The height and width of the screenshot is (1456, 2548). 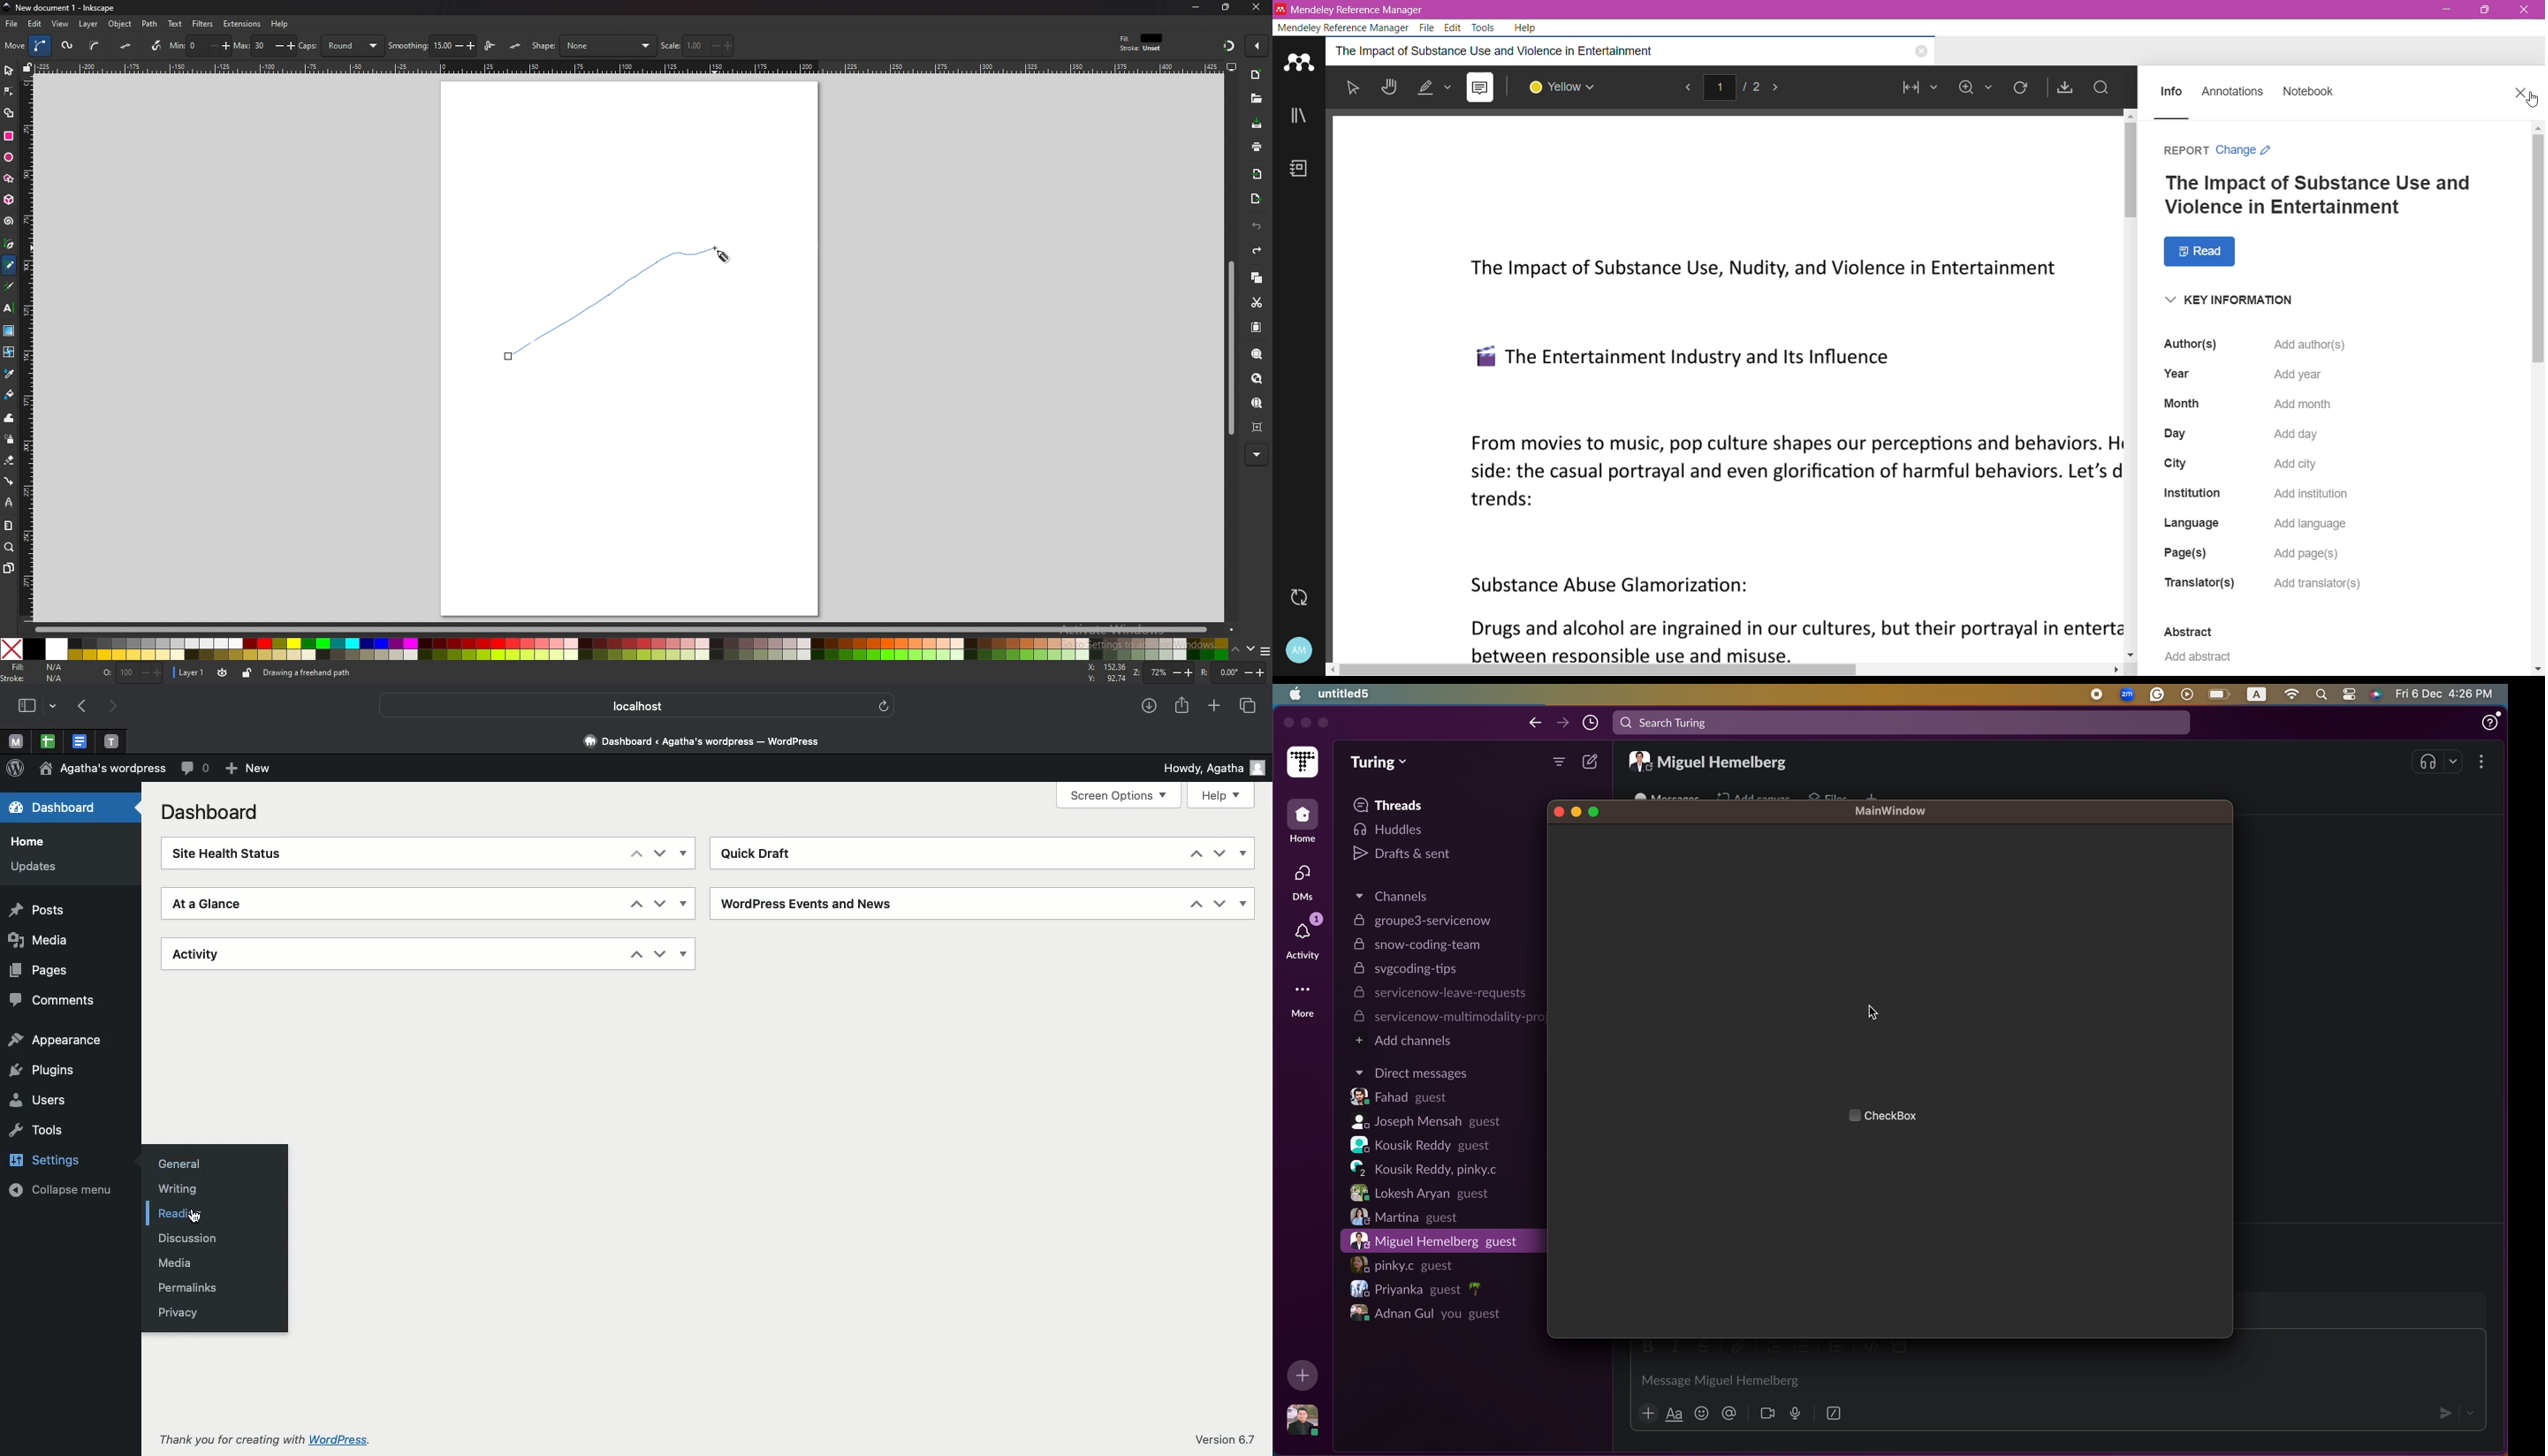 I want to click on opacity, so click(x=133, y=673).